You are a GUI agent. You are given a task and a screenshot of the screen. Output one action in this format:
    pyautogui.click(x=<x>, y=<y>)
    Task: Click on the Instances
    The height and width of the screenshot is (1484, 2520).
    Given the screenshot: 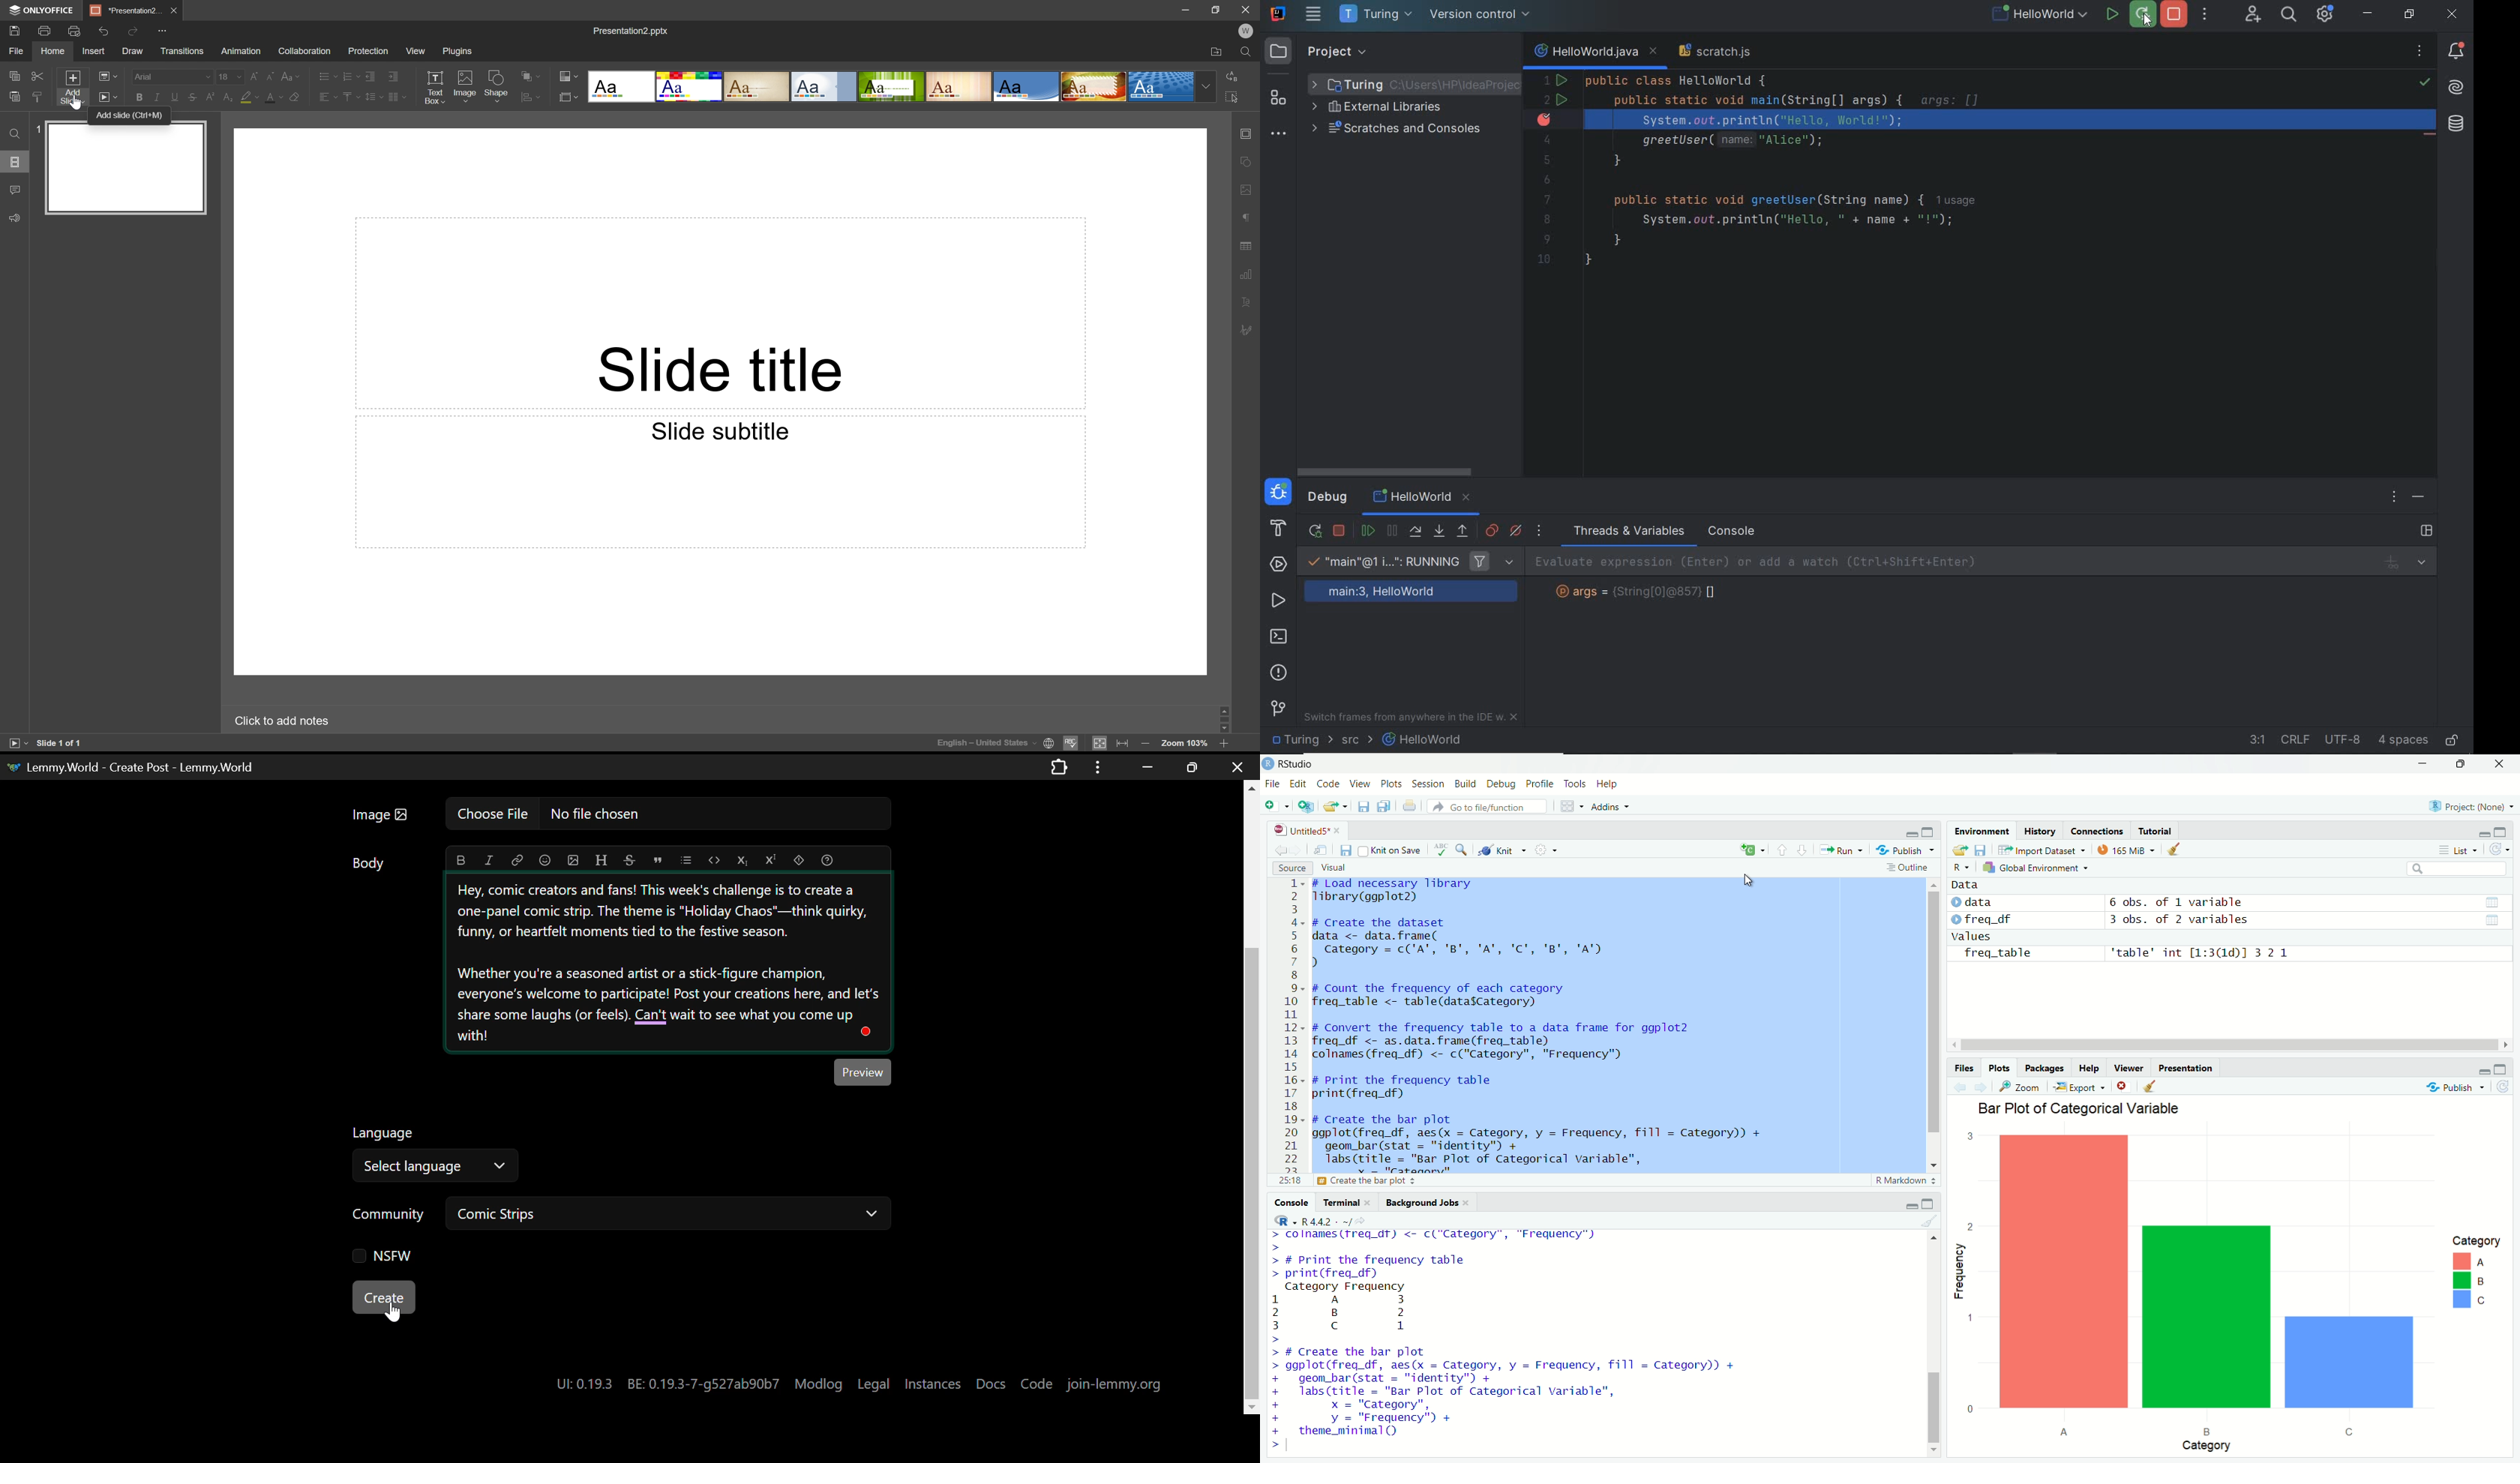 What is the action you would take?
    pyautogui.click(x=934, y=1384)
    